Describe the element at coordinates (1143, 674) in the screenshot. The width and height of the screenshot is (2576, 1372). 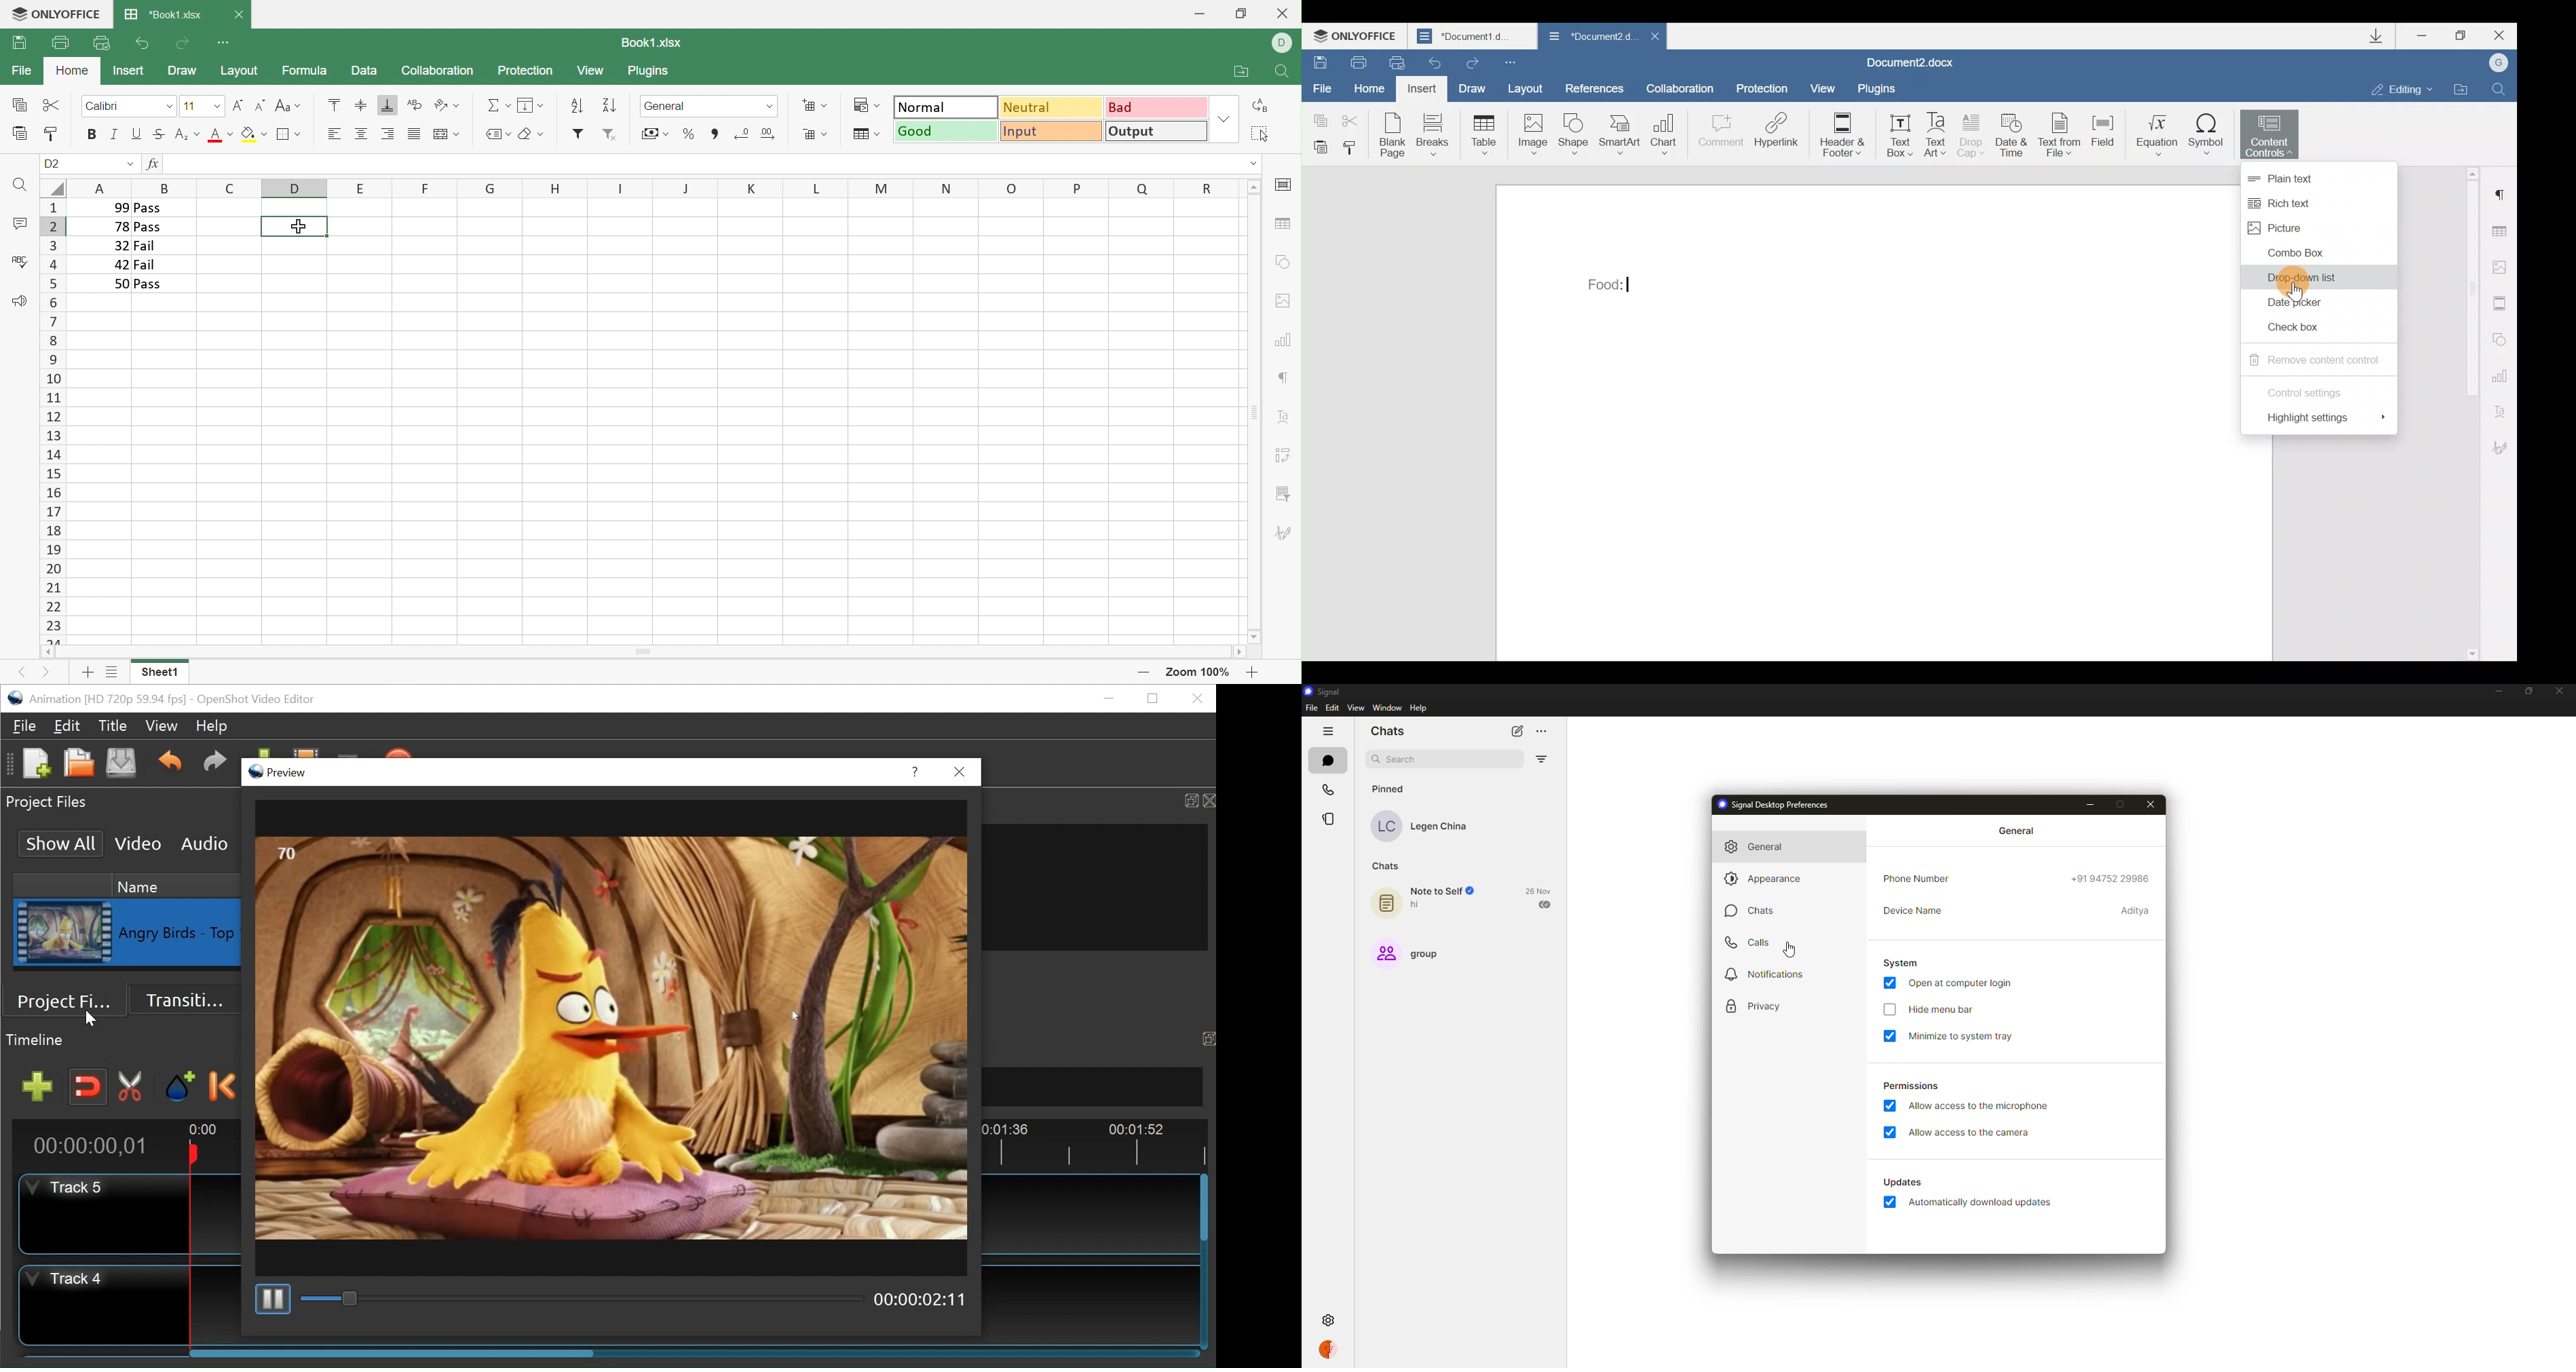
I see `Zoom out` at that location.